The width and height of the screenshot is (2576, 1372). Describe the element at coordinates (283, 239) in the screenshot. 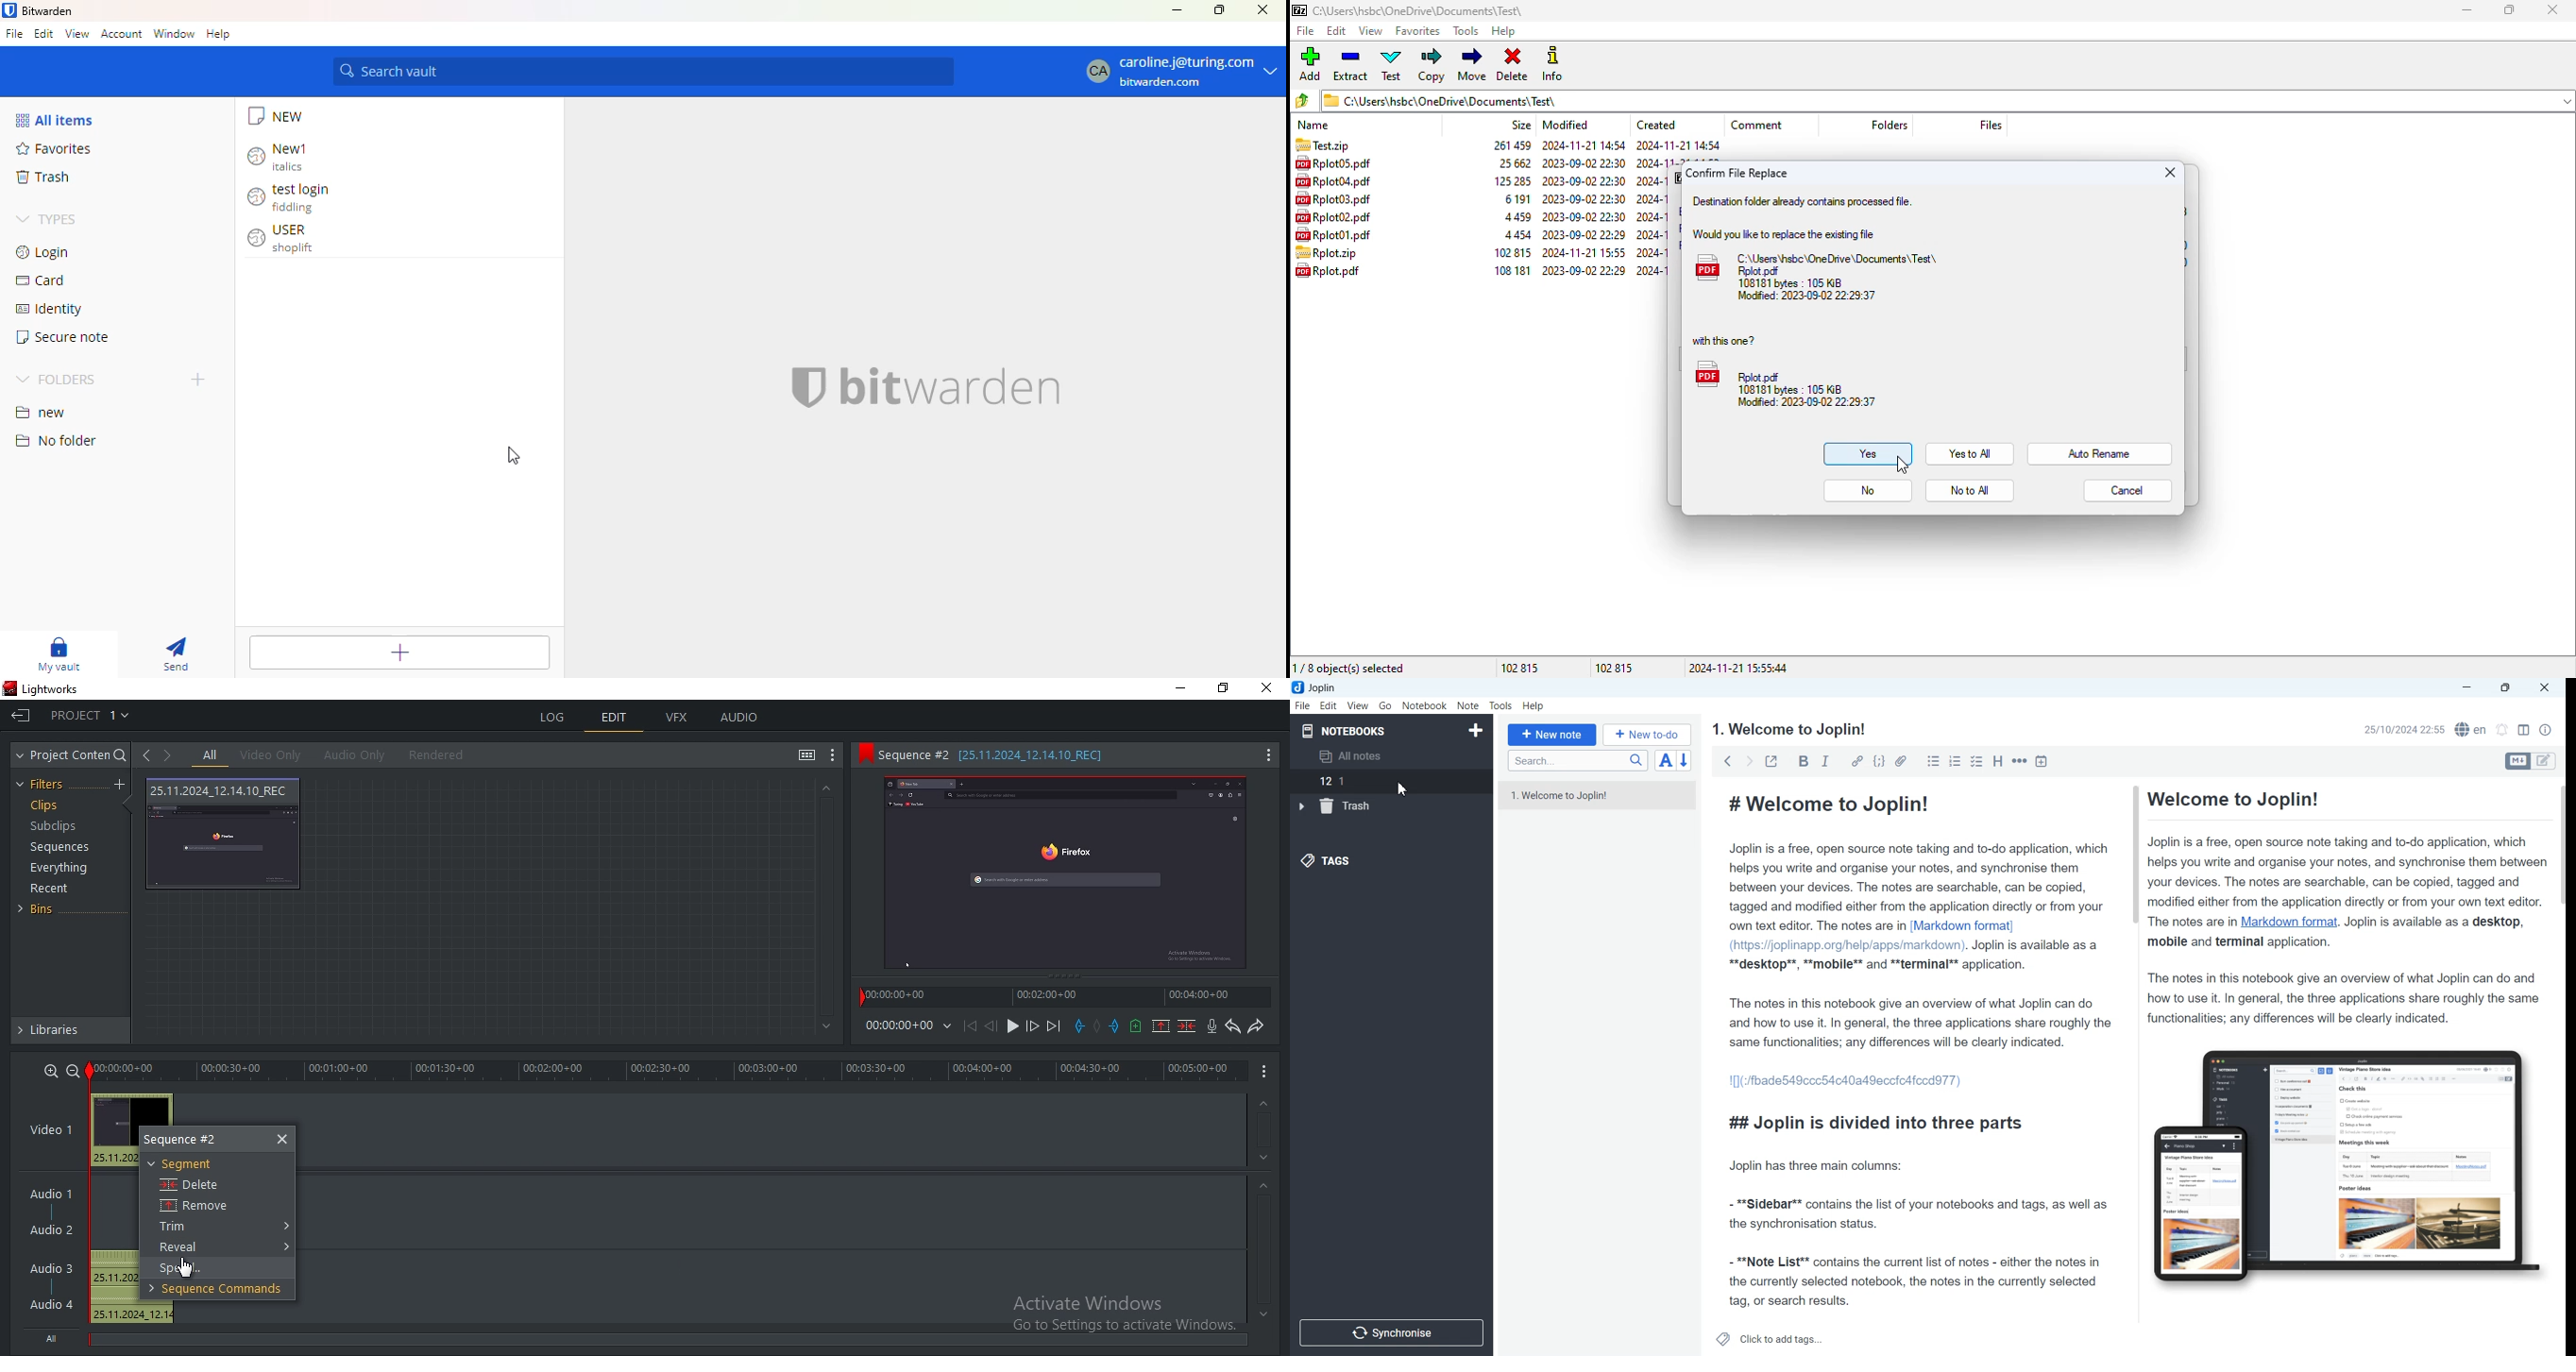

I see `USER      shoplift` at that location.